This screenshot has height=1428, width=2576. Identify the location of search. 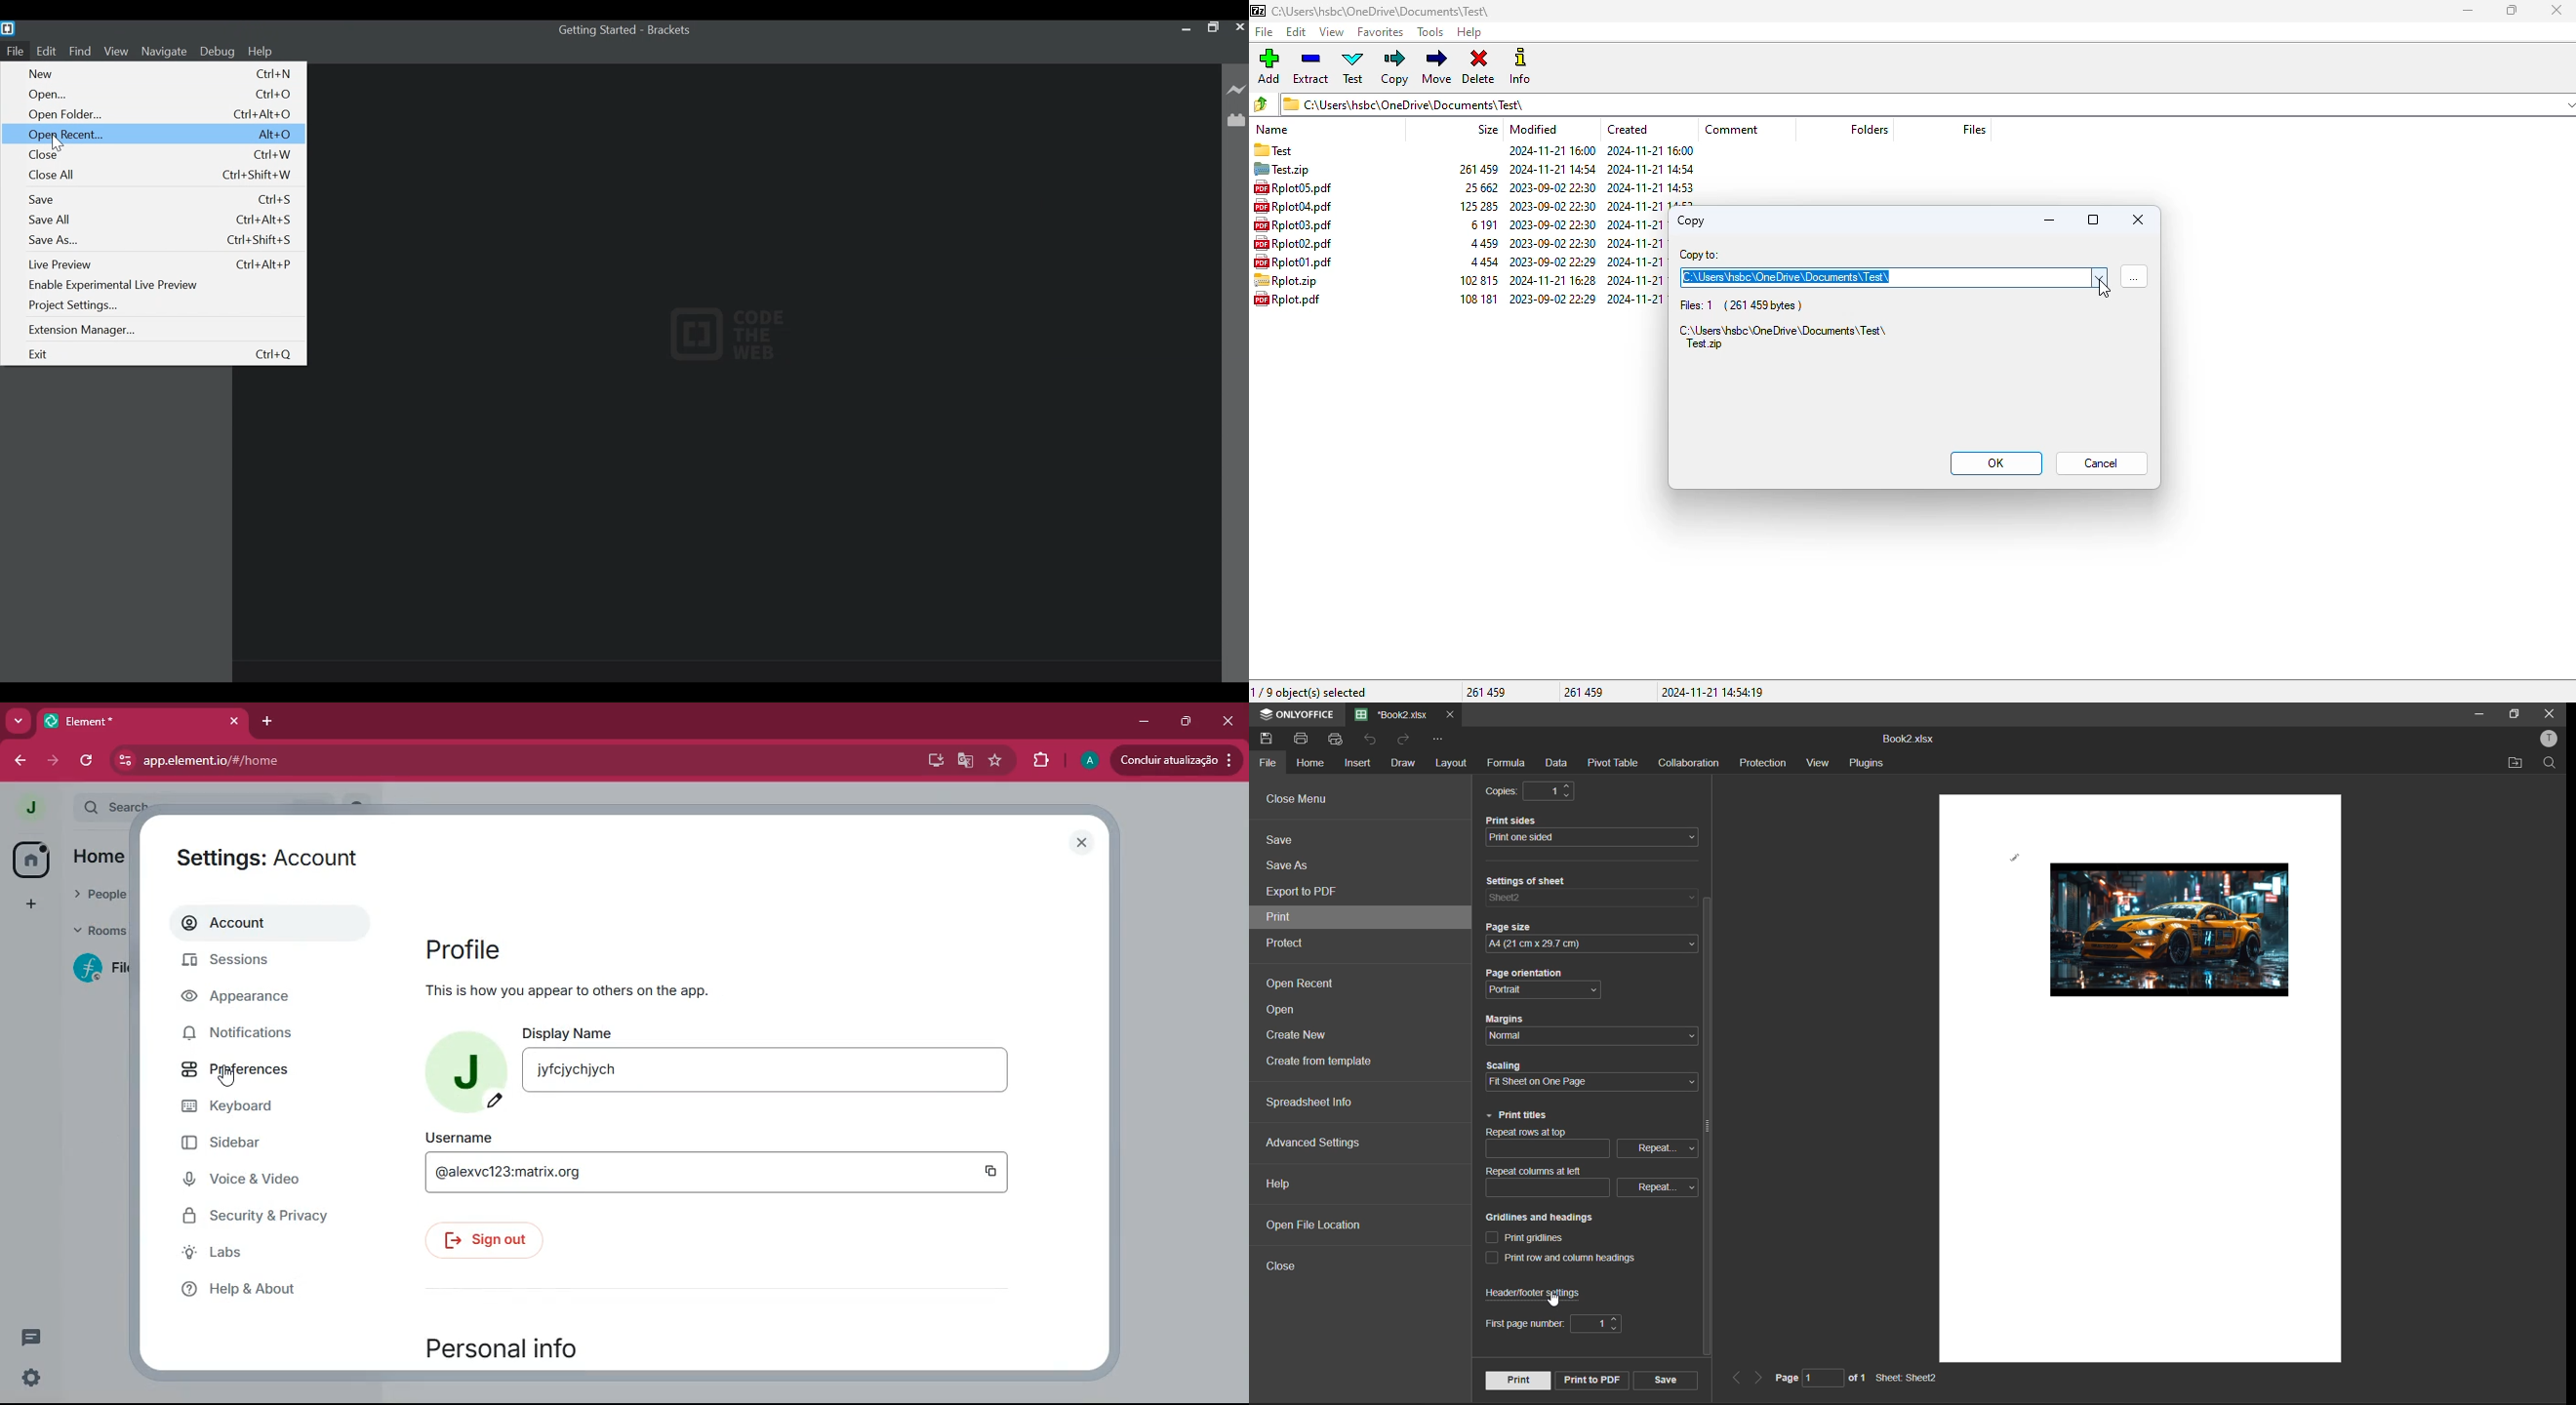
(107, 806).